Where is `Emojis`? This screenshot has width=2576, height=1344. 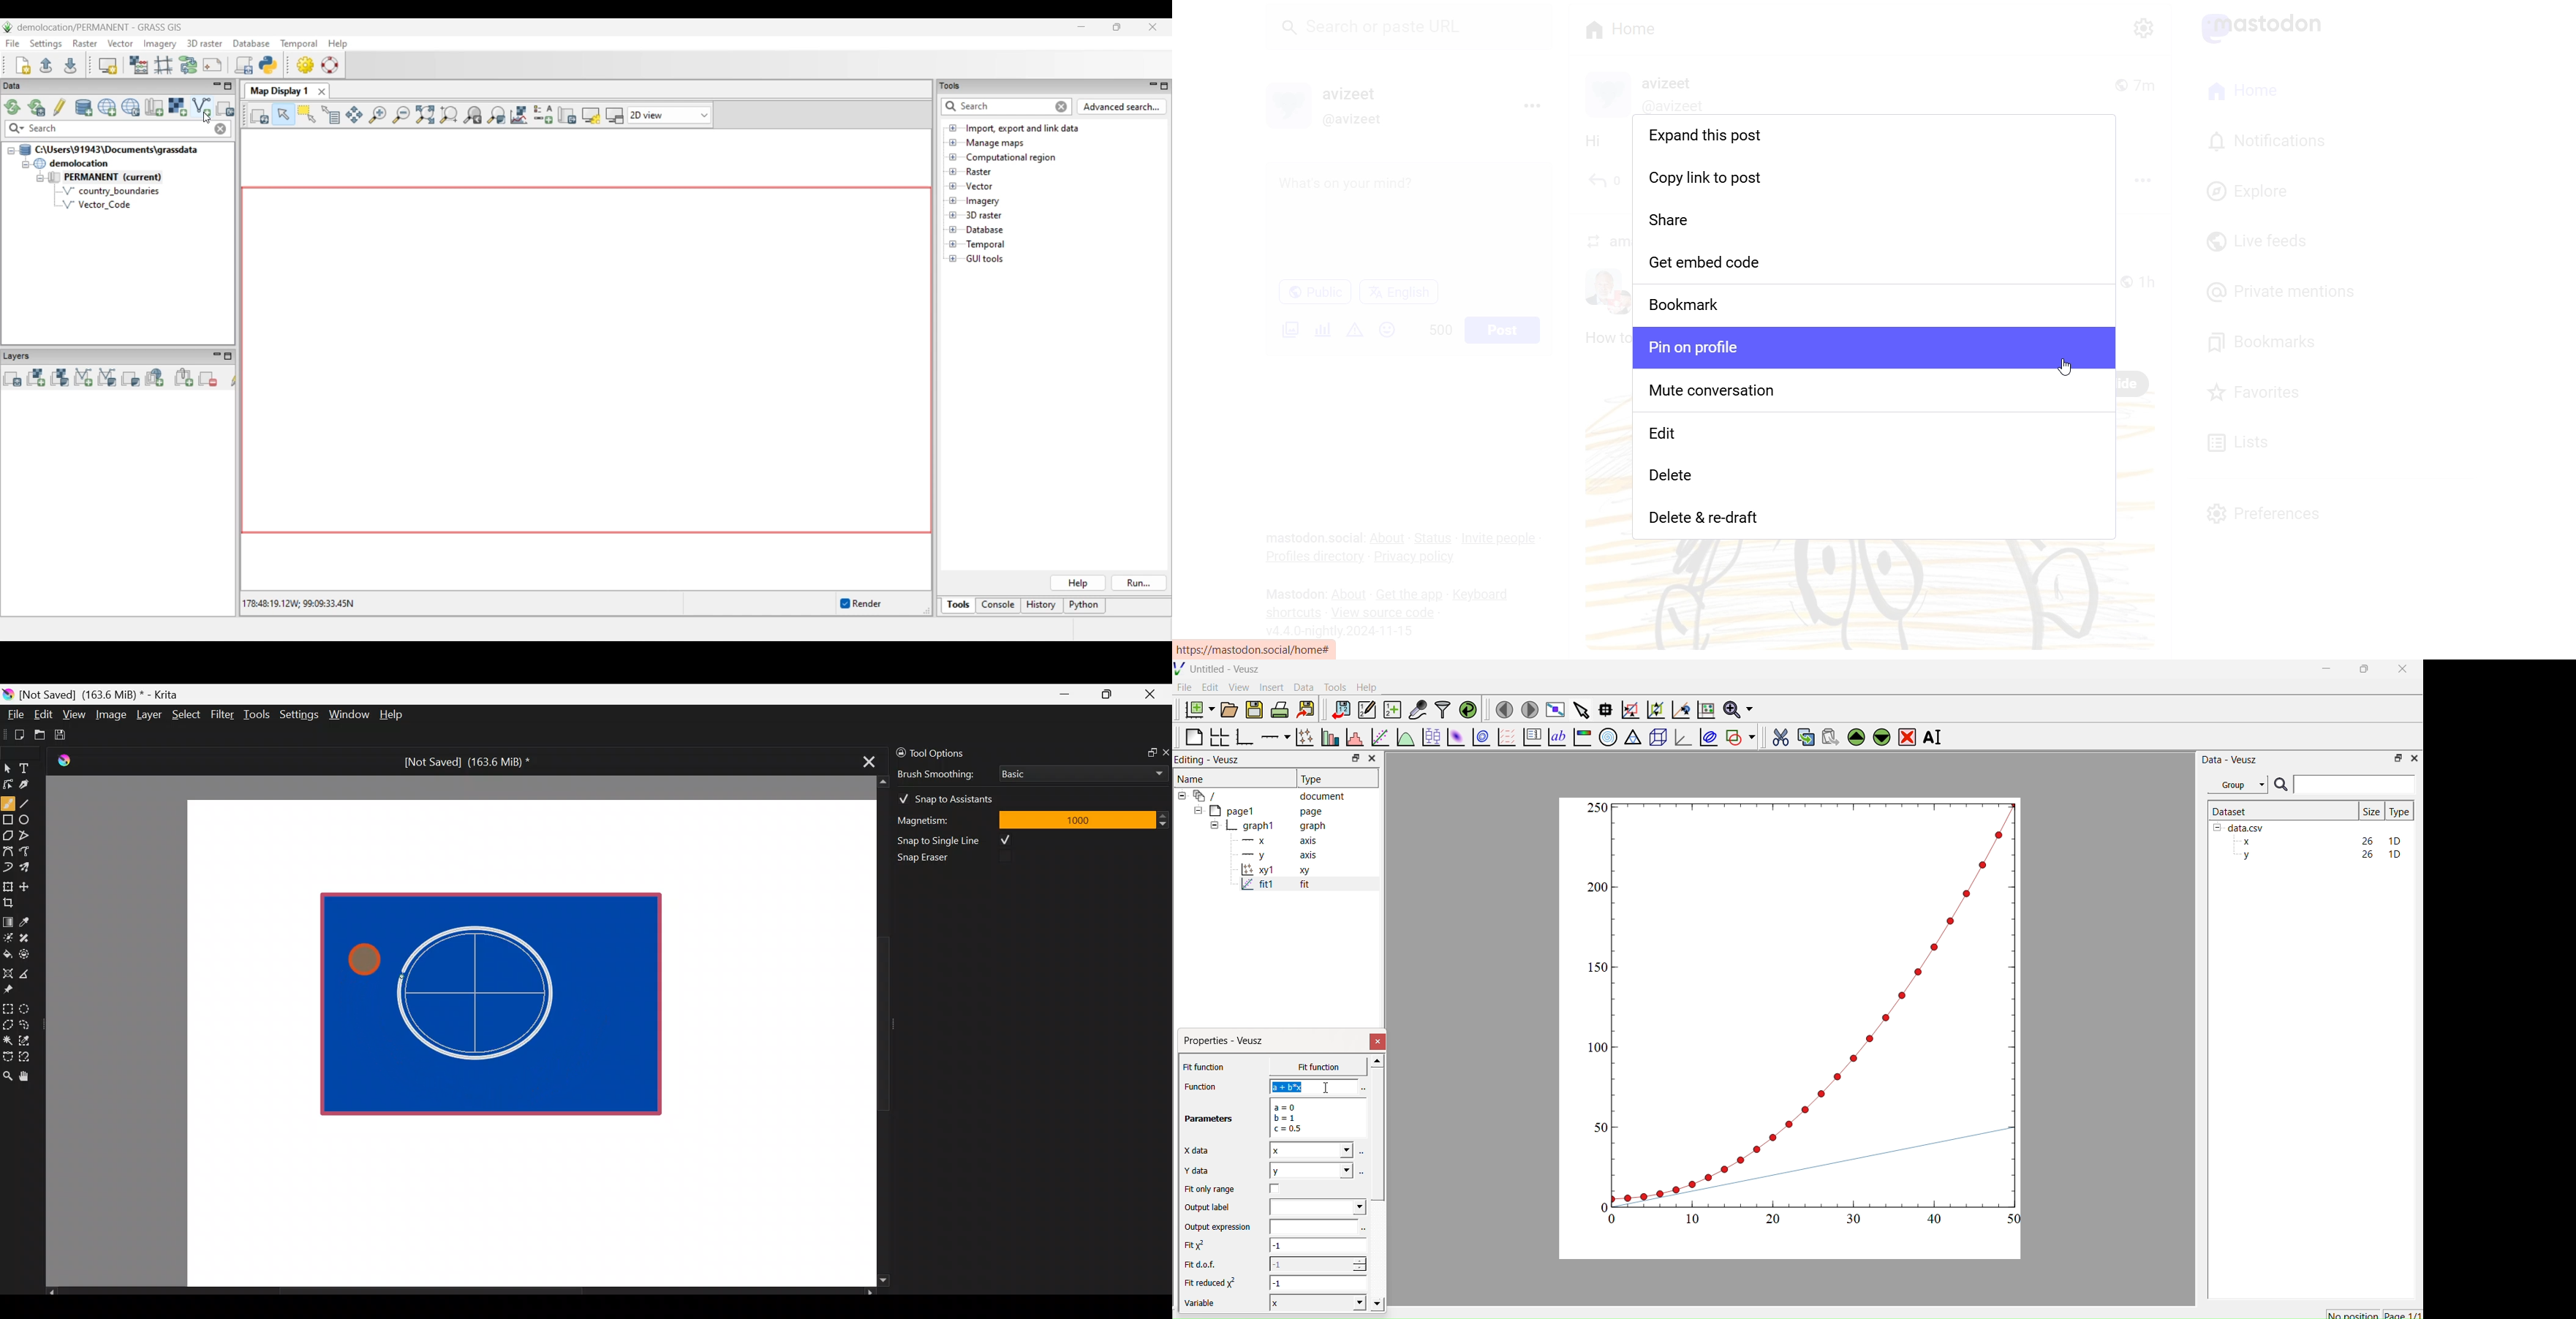 Emojis is located at coordinates (1388, 330).